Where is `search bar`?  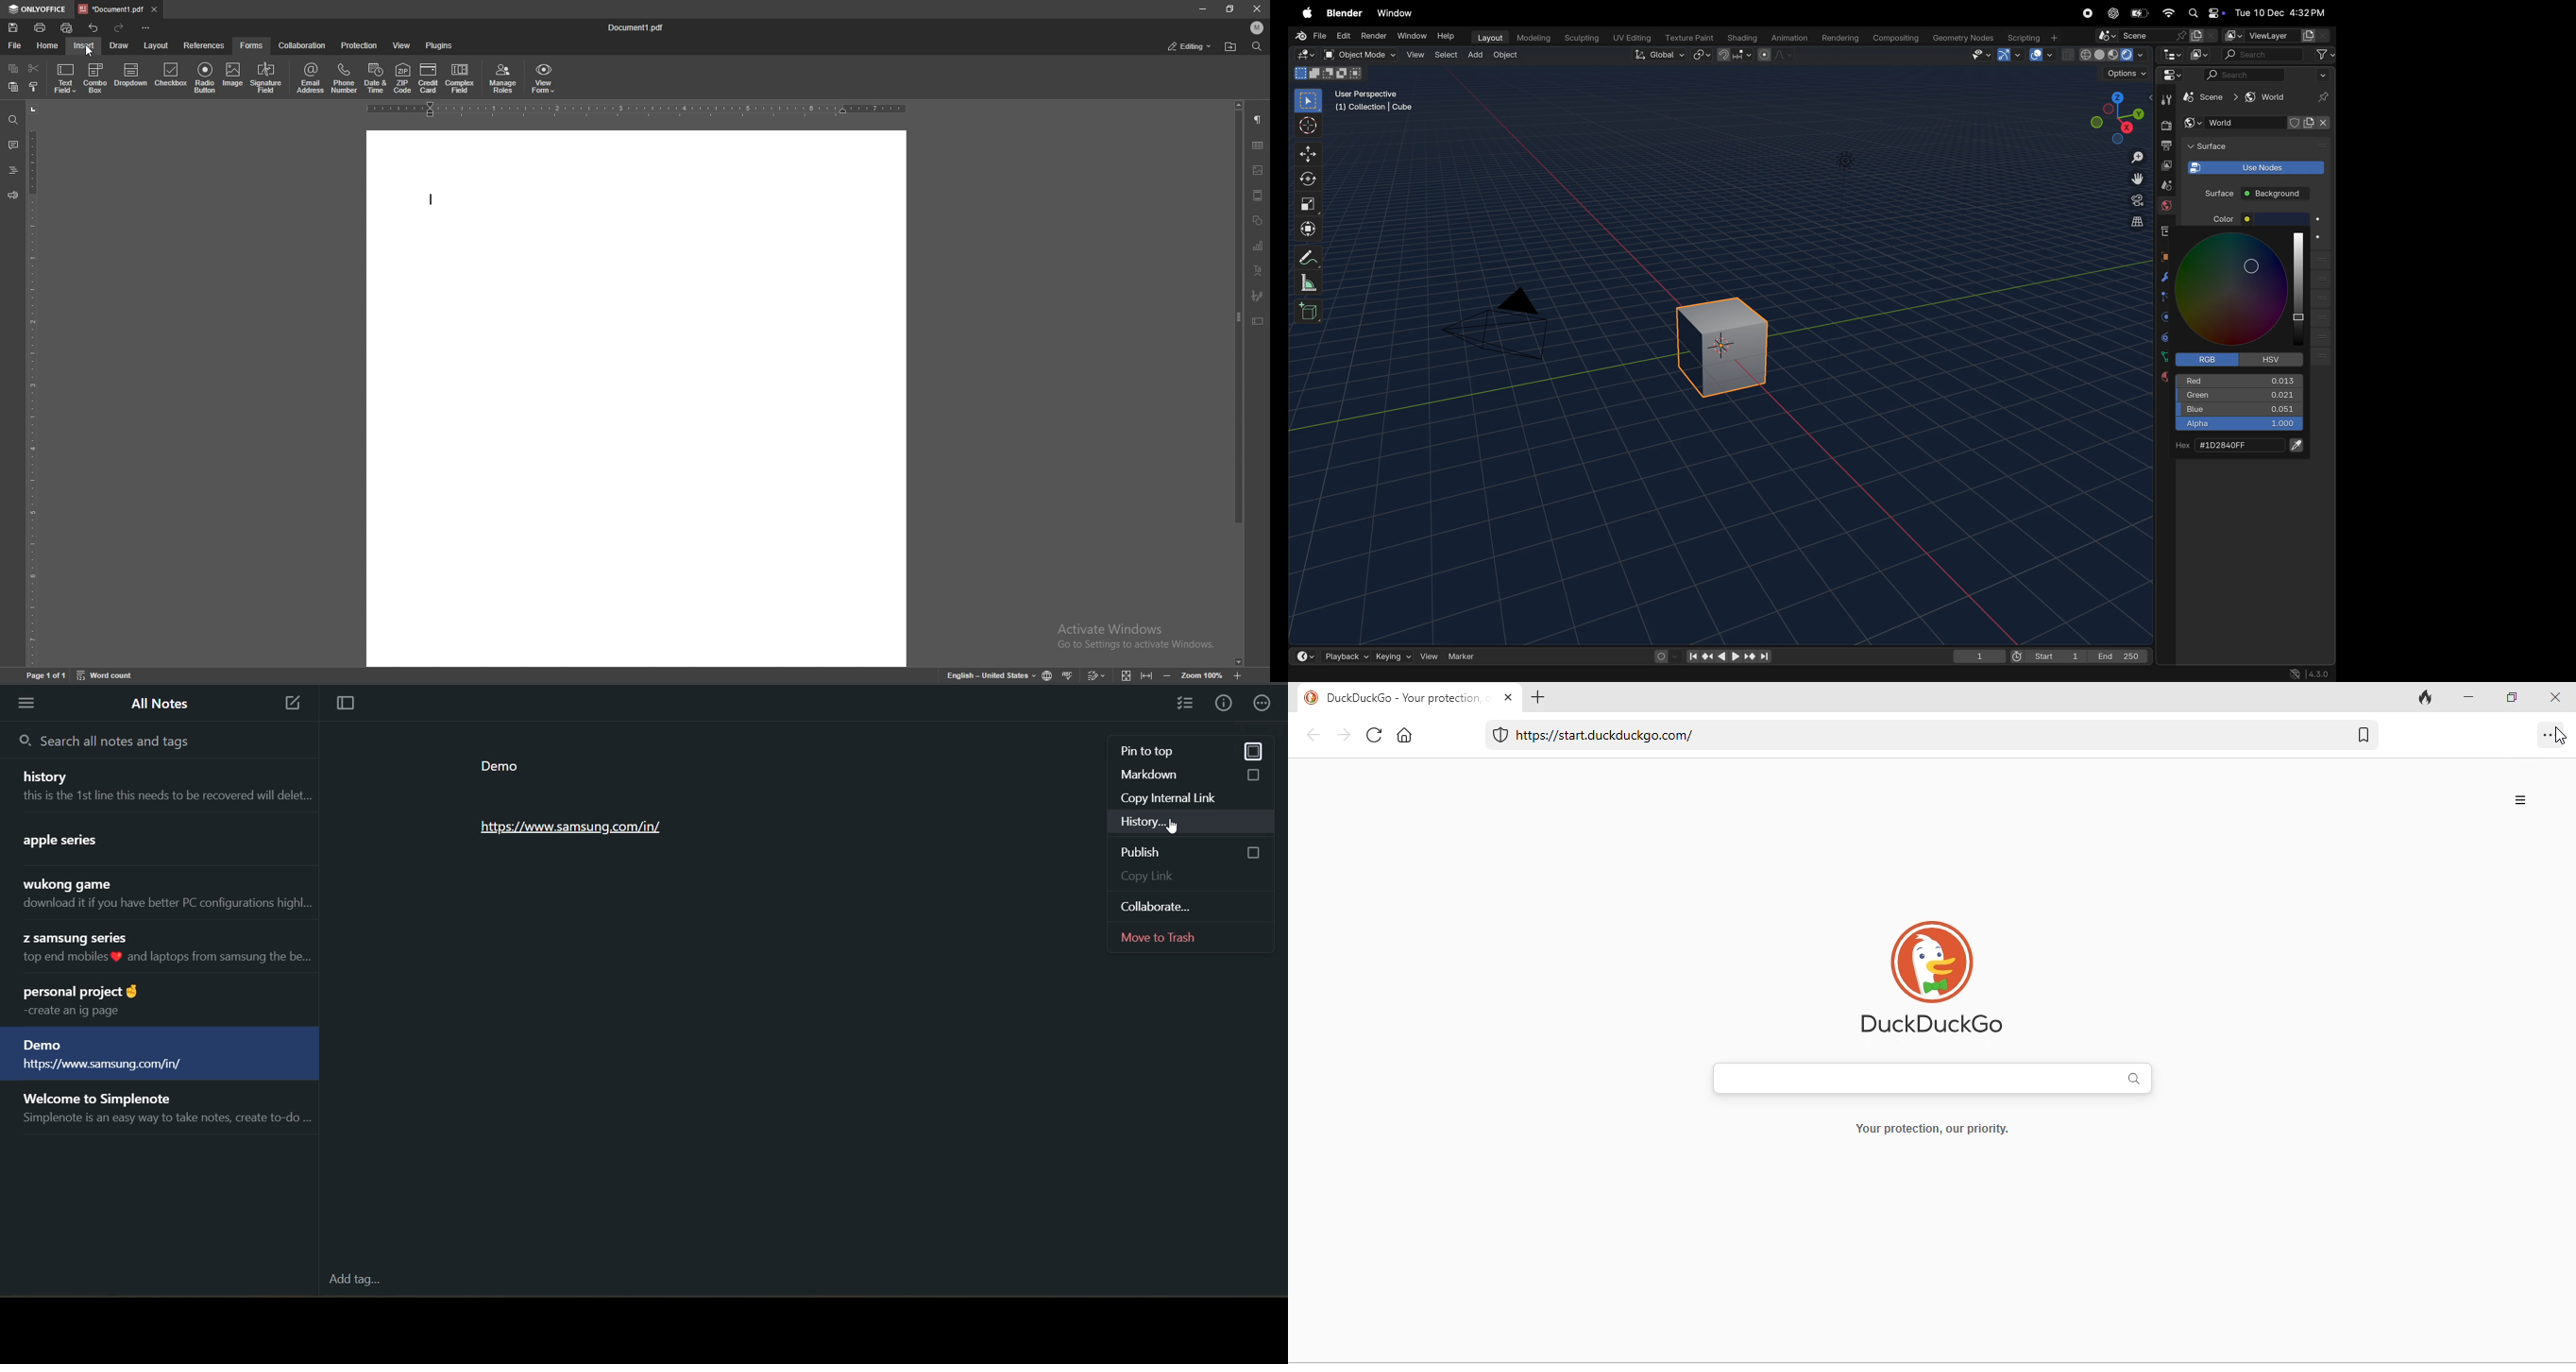 search bar is located at coordinates (1929, 1079).